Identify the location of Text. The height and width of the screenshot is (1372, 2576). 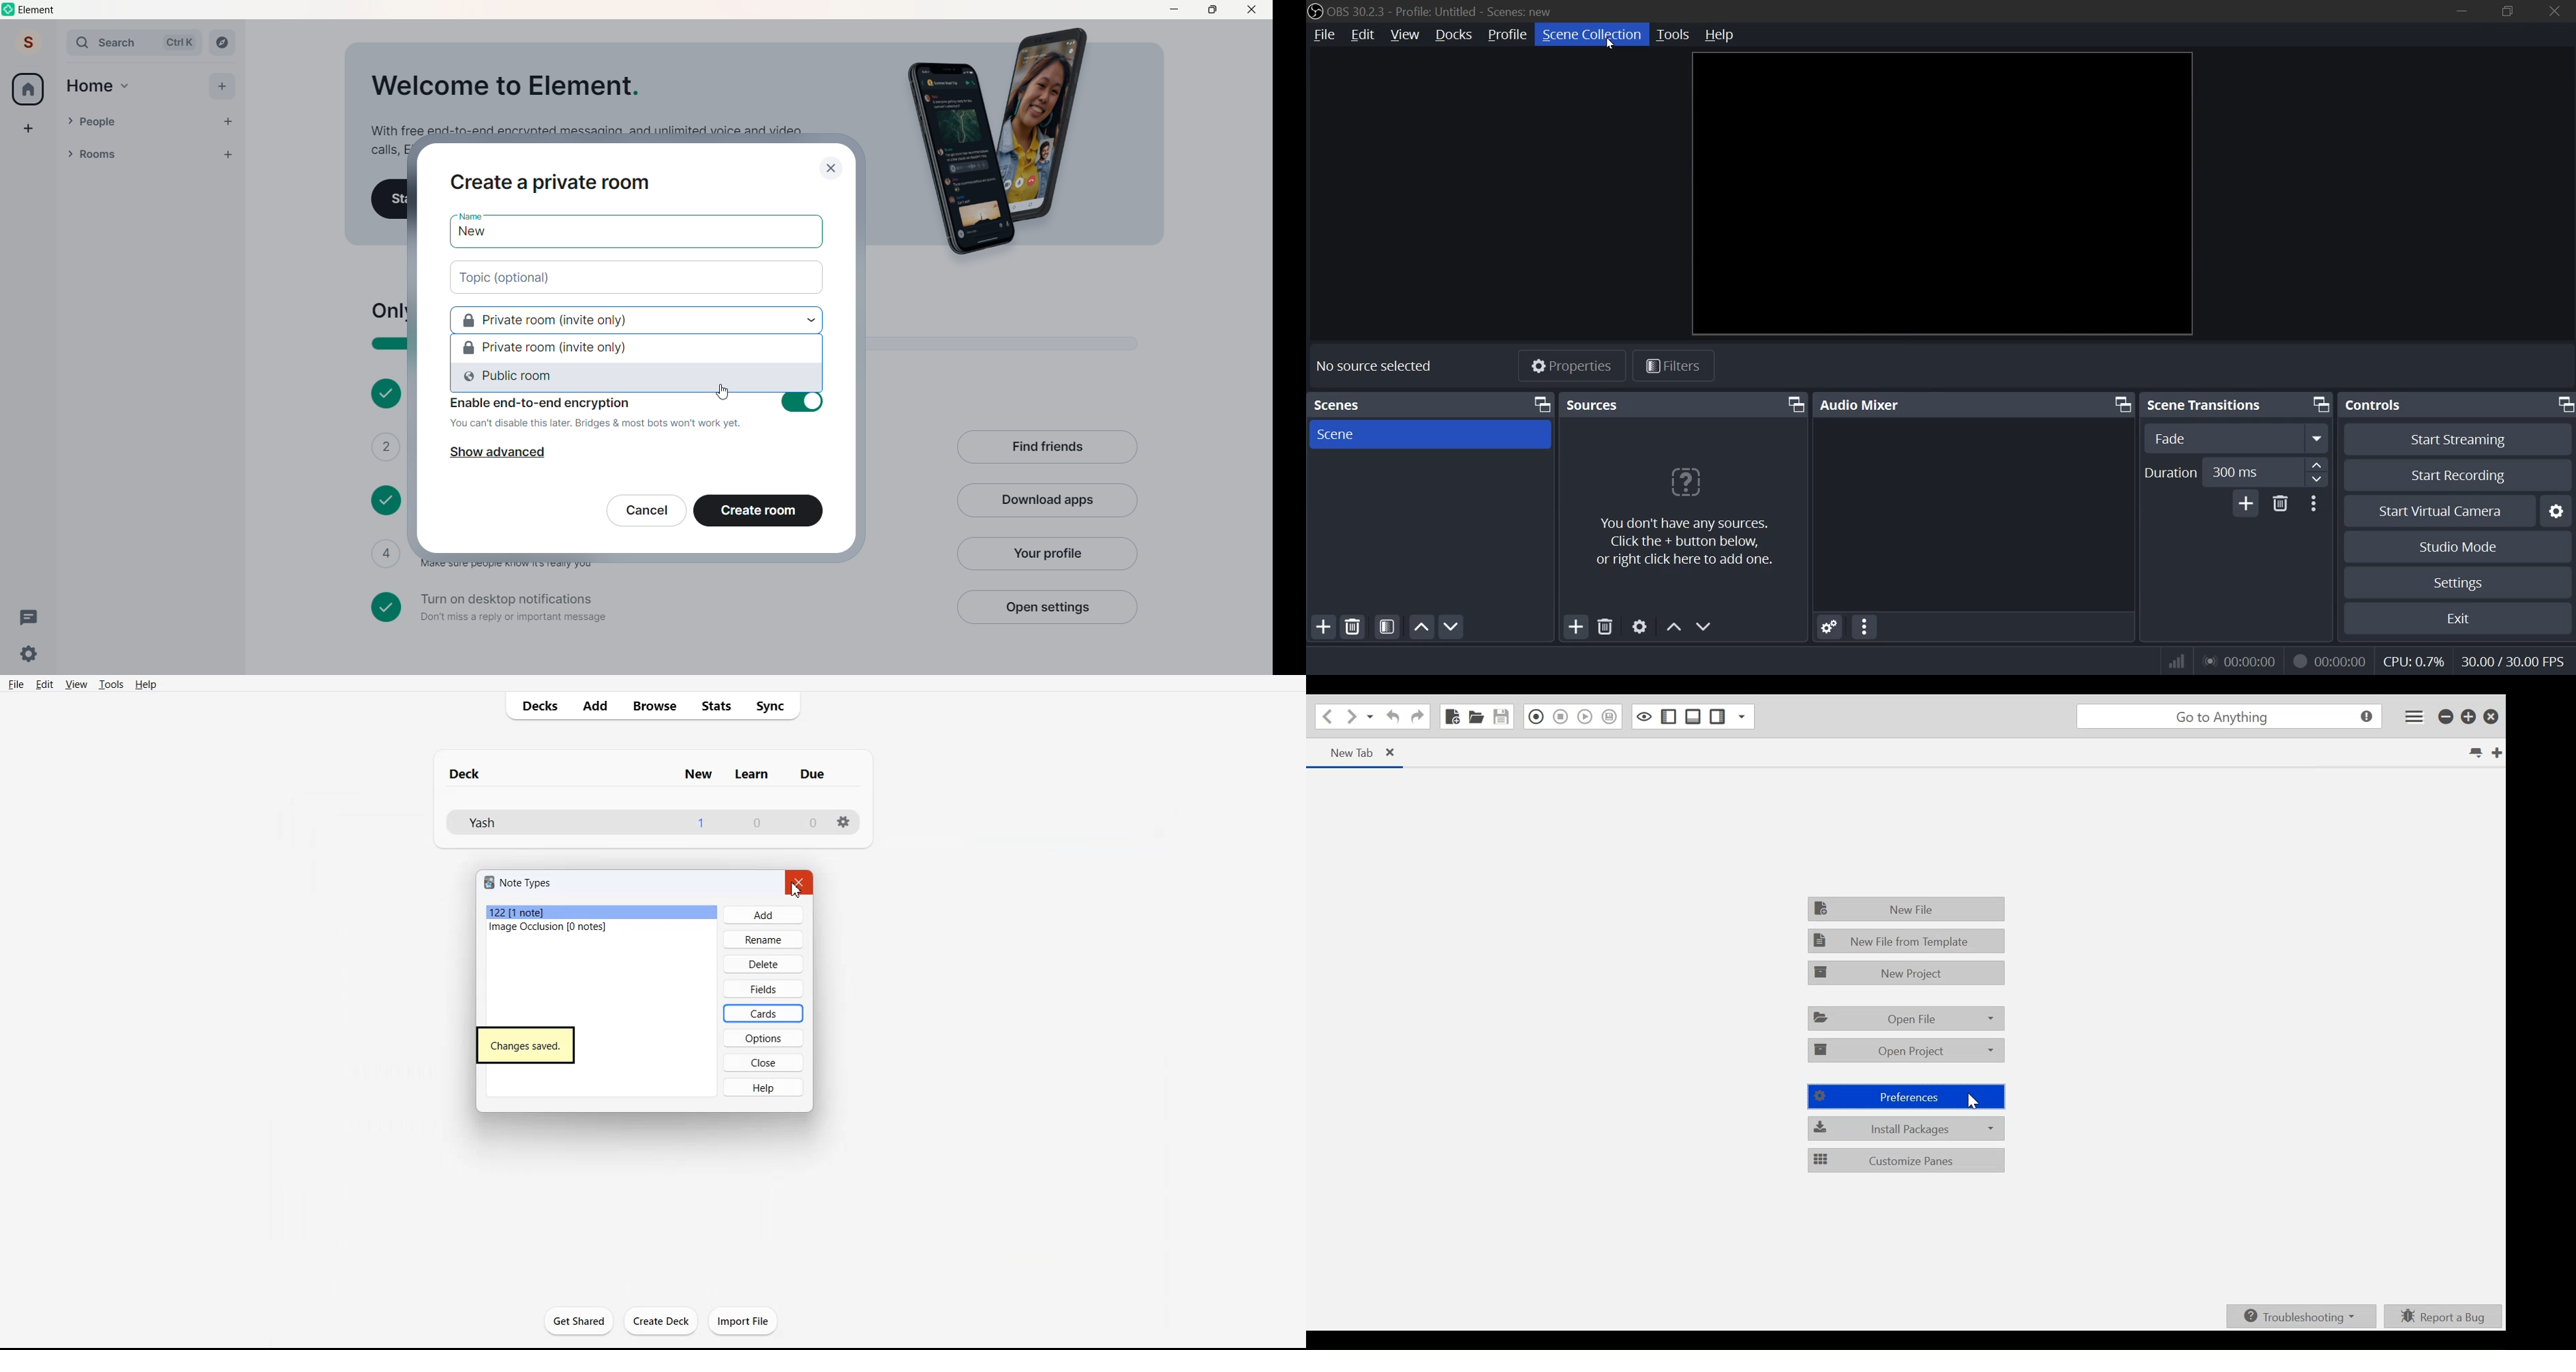
(520, 882).